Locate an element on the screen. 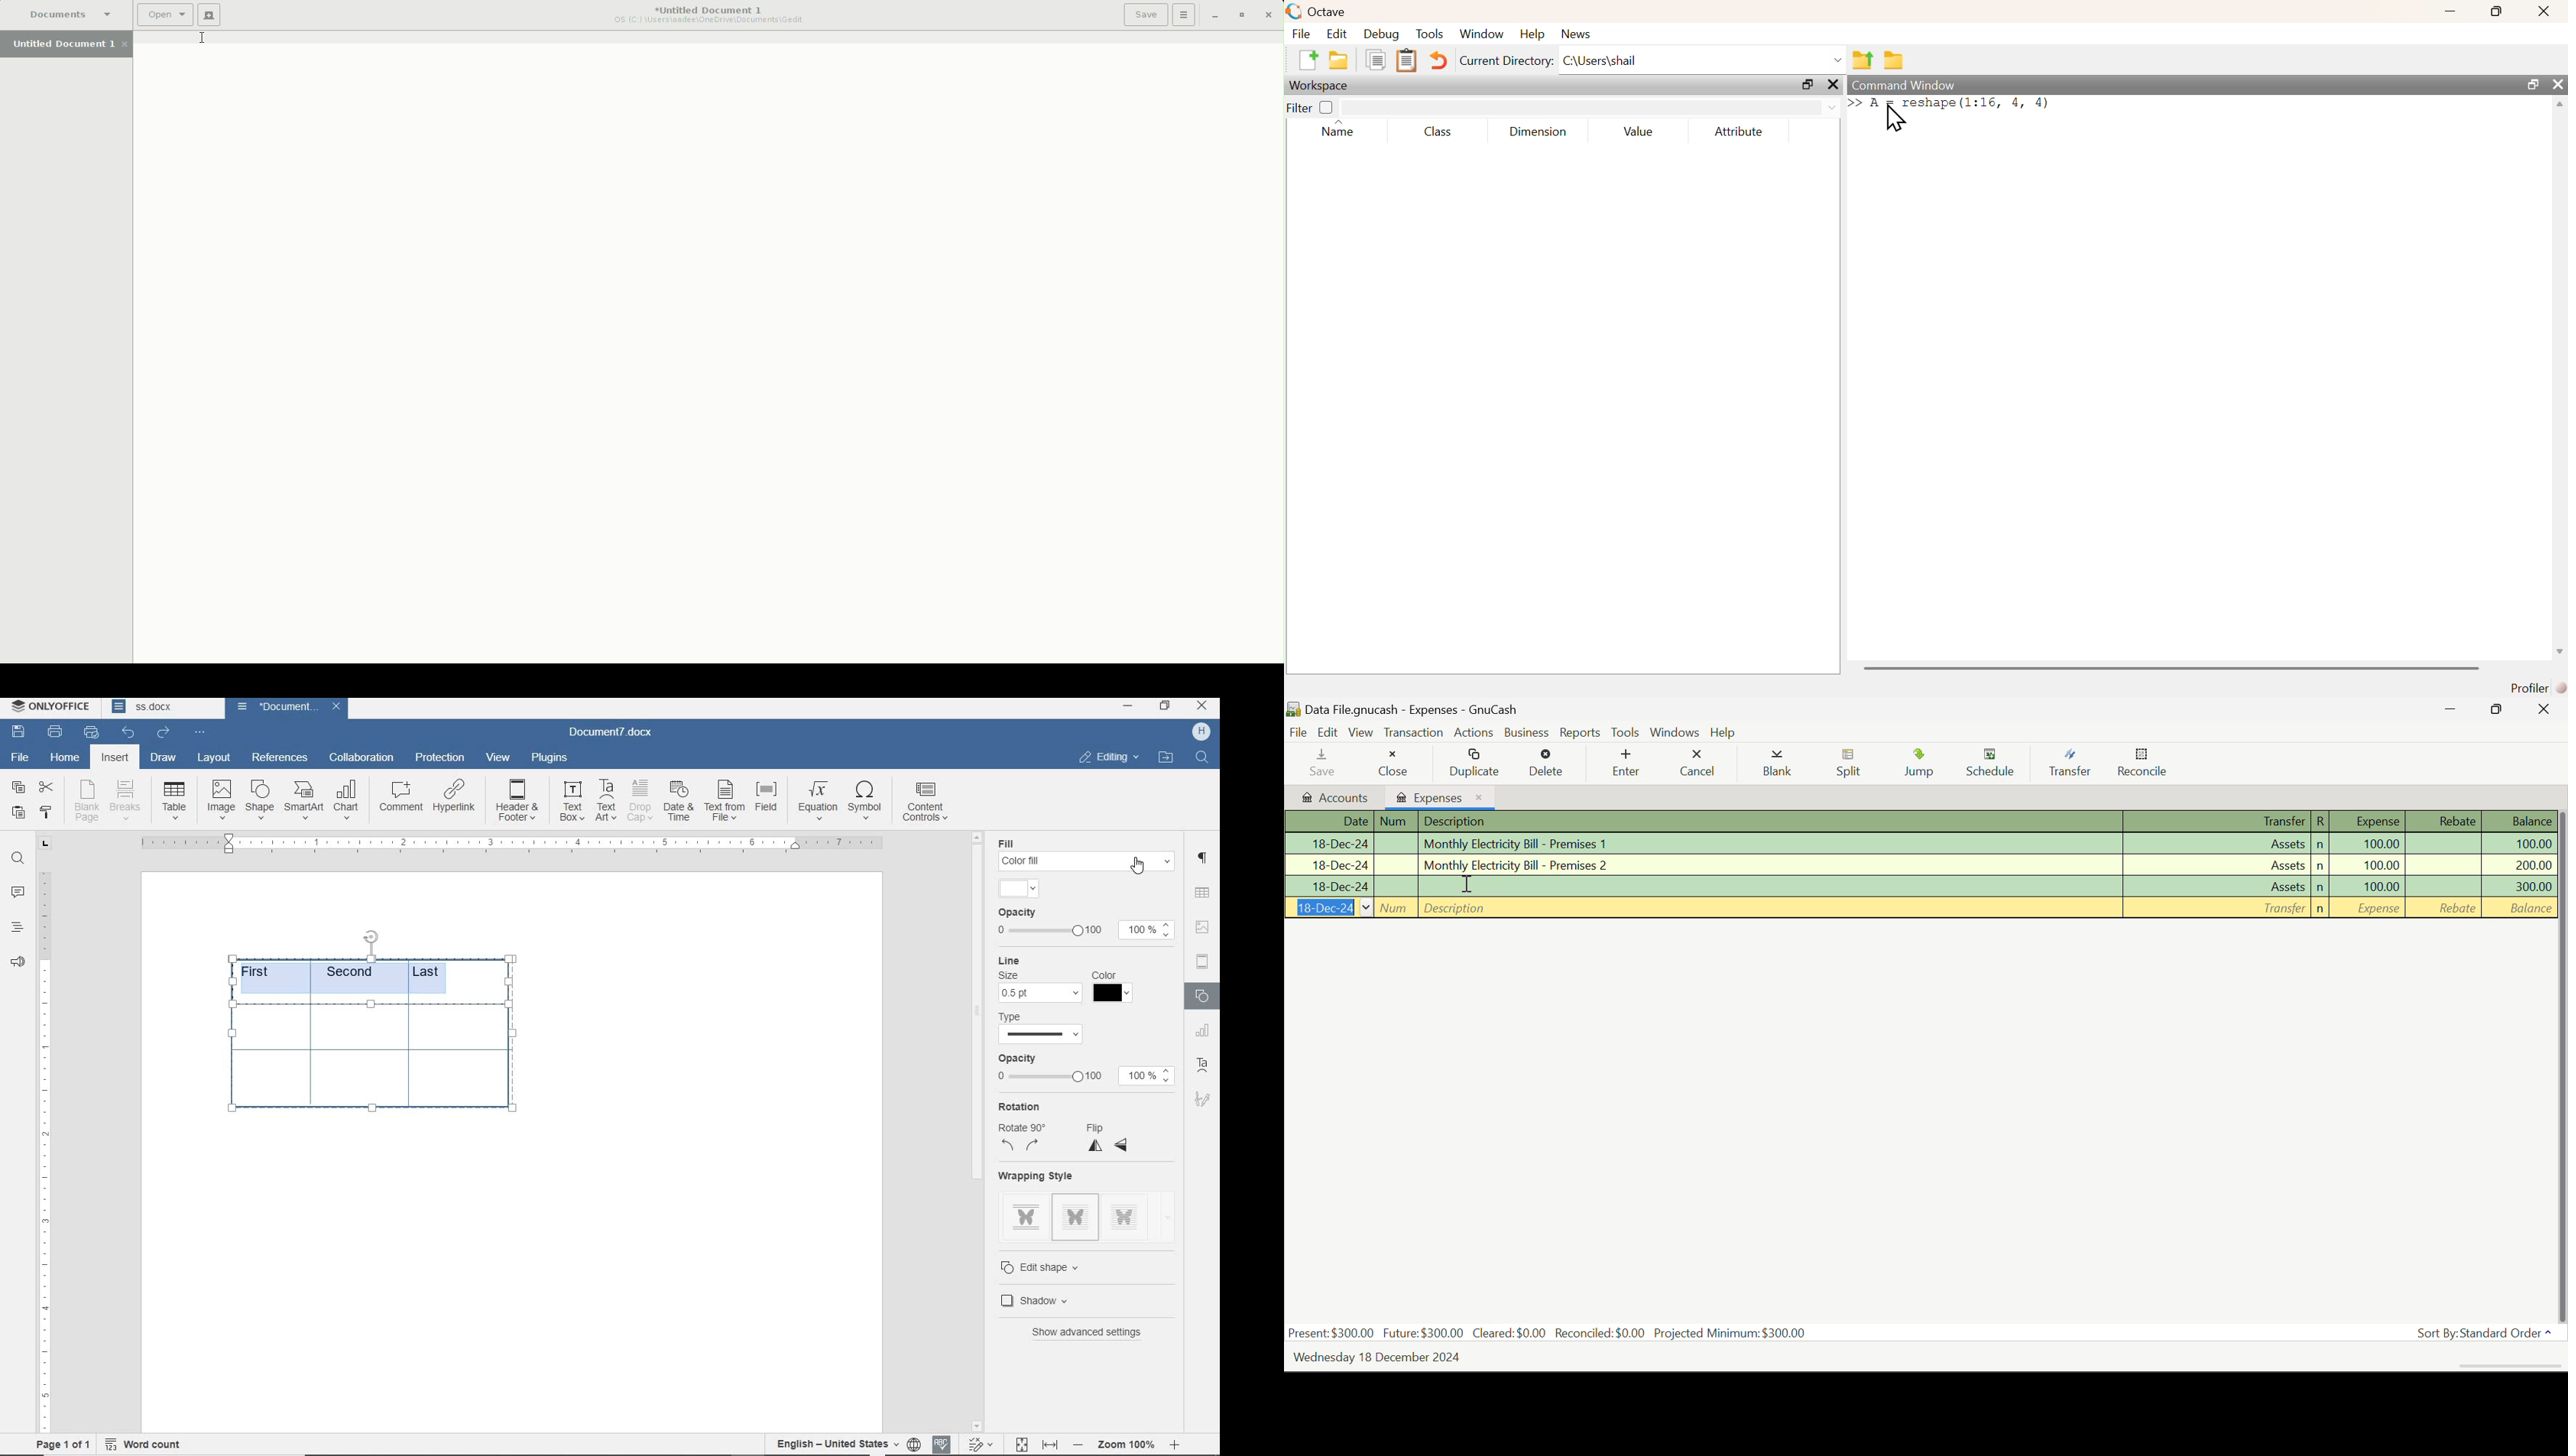  tab group is located at coordinates (43, 844).